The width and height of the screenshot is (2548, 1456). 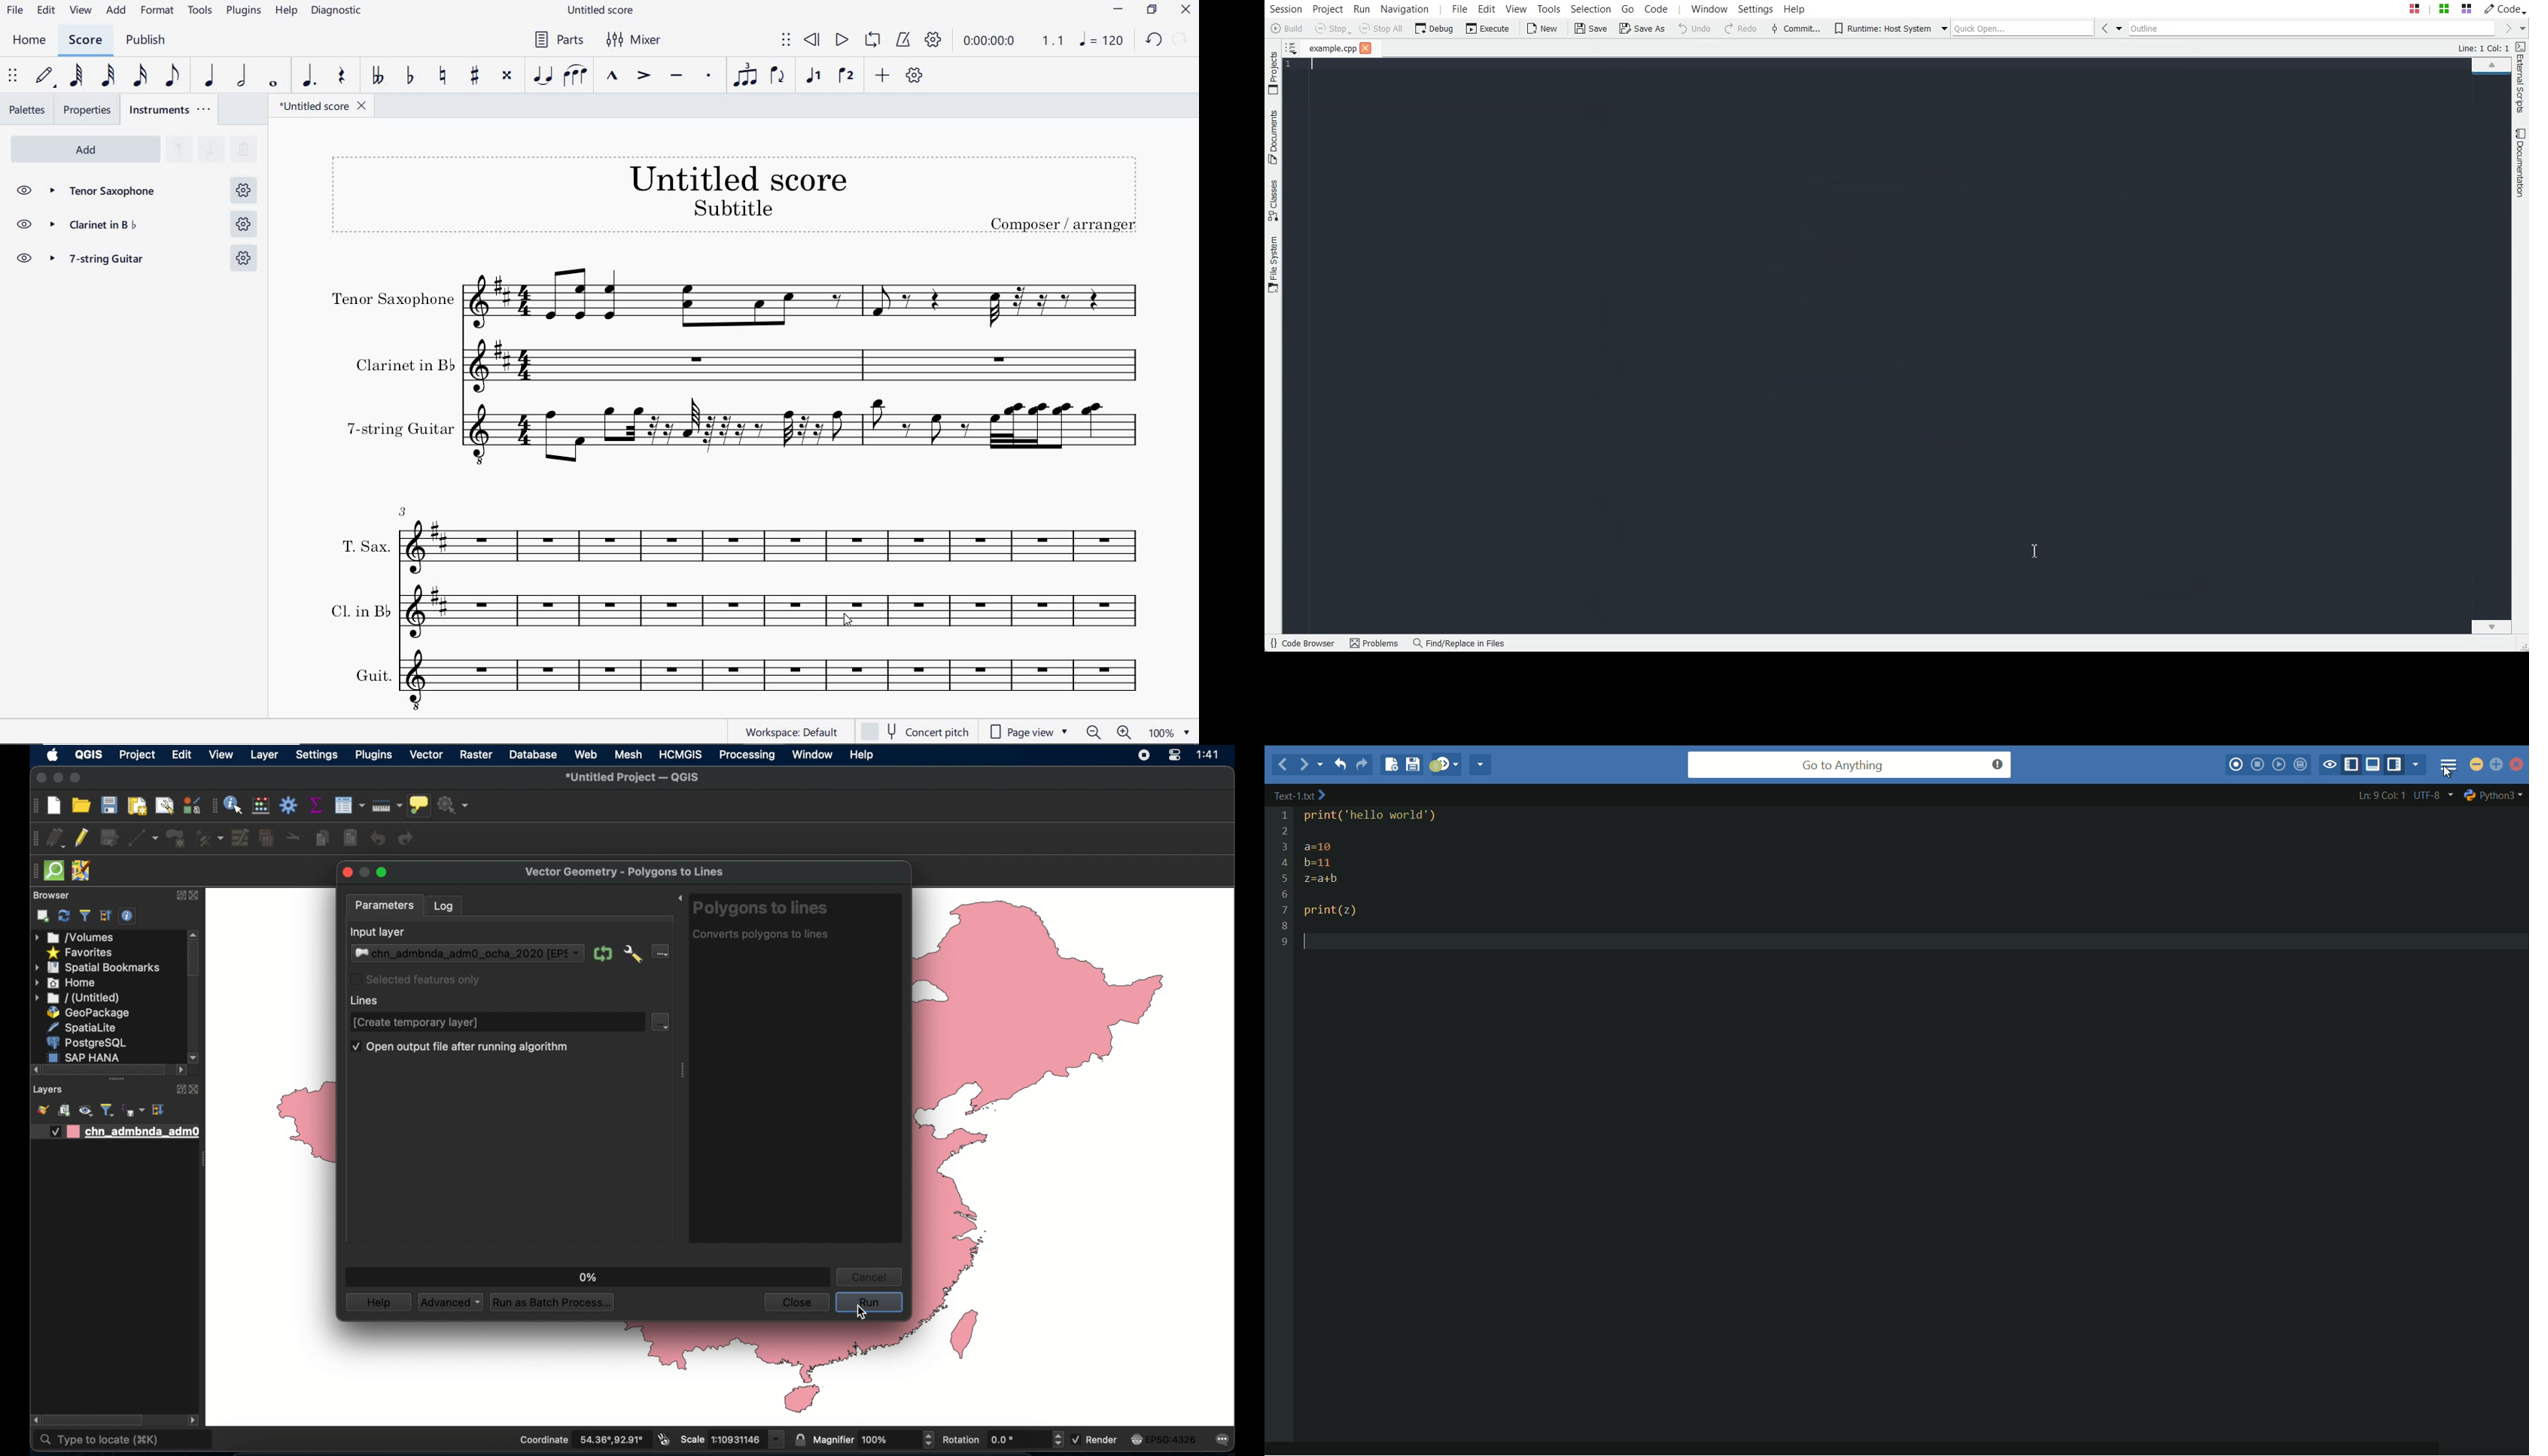 What do you see at coordinates (85, 1057) in the screenshot?
I see `sap hana` at bounding box center [85, 1057].